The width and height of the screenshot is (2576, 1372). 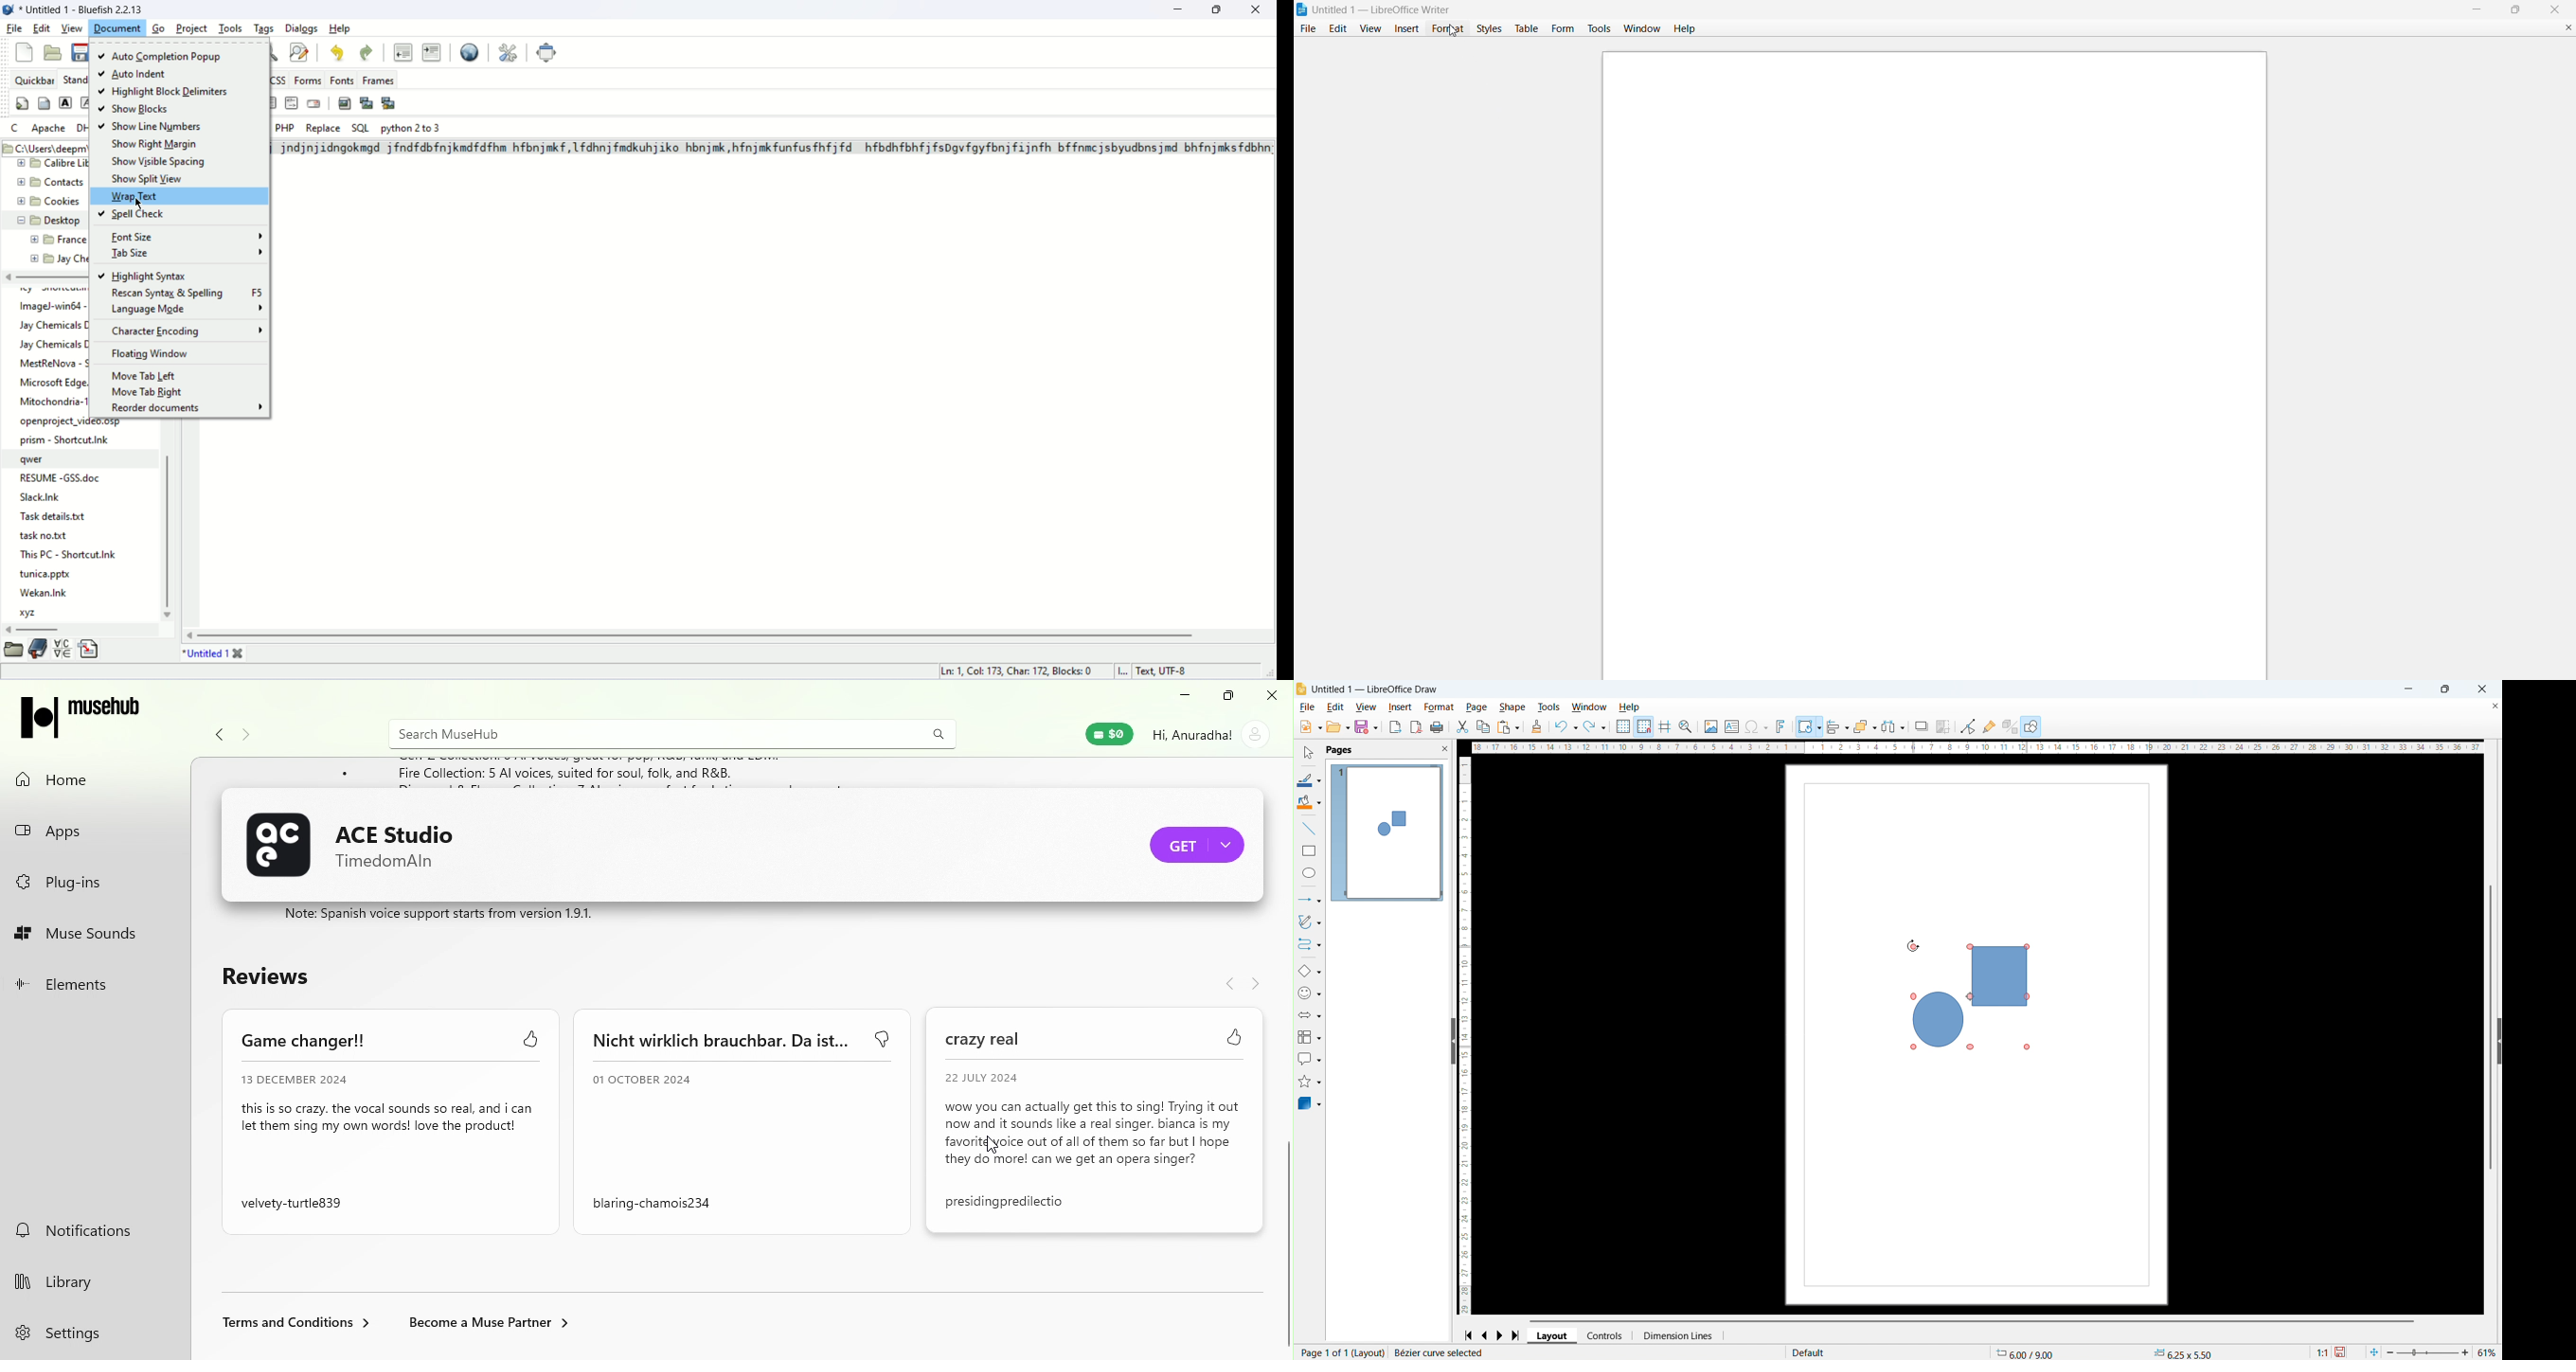 What do you see at coordinates (1462, 727) in the screenshot?
I see `cut ` at bounding box center [1462, 727].